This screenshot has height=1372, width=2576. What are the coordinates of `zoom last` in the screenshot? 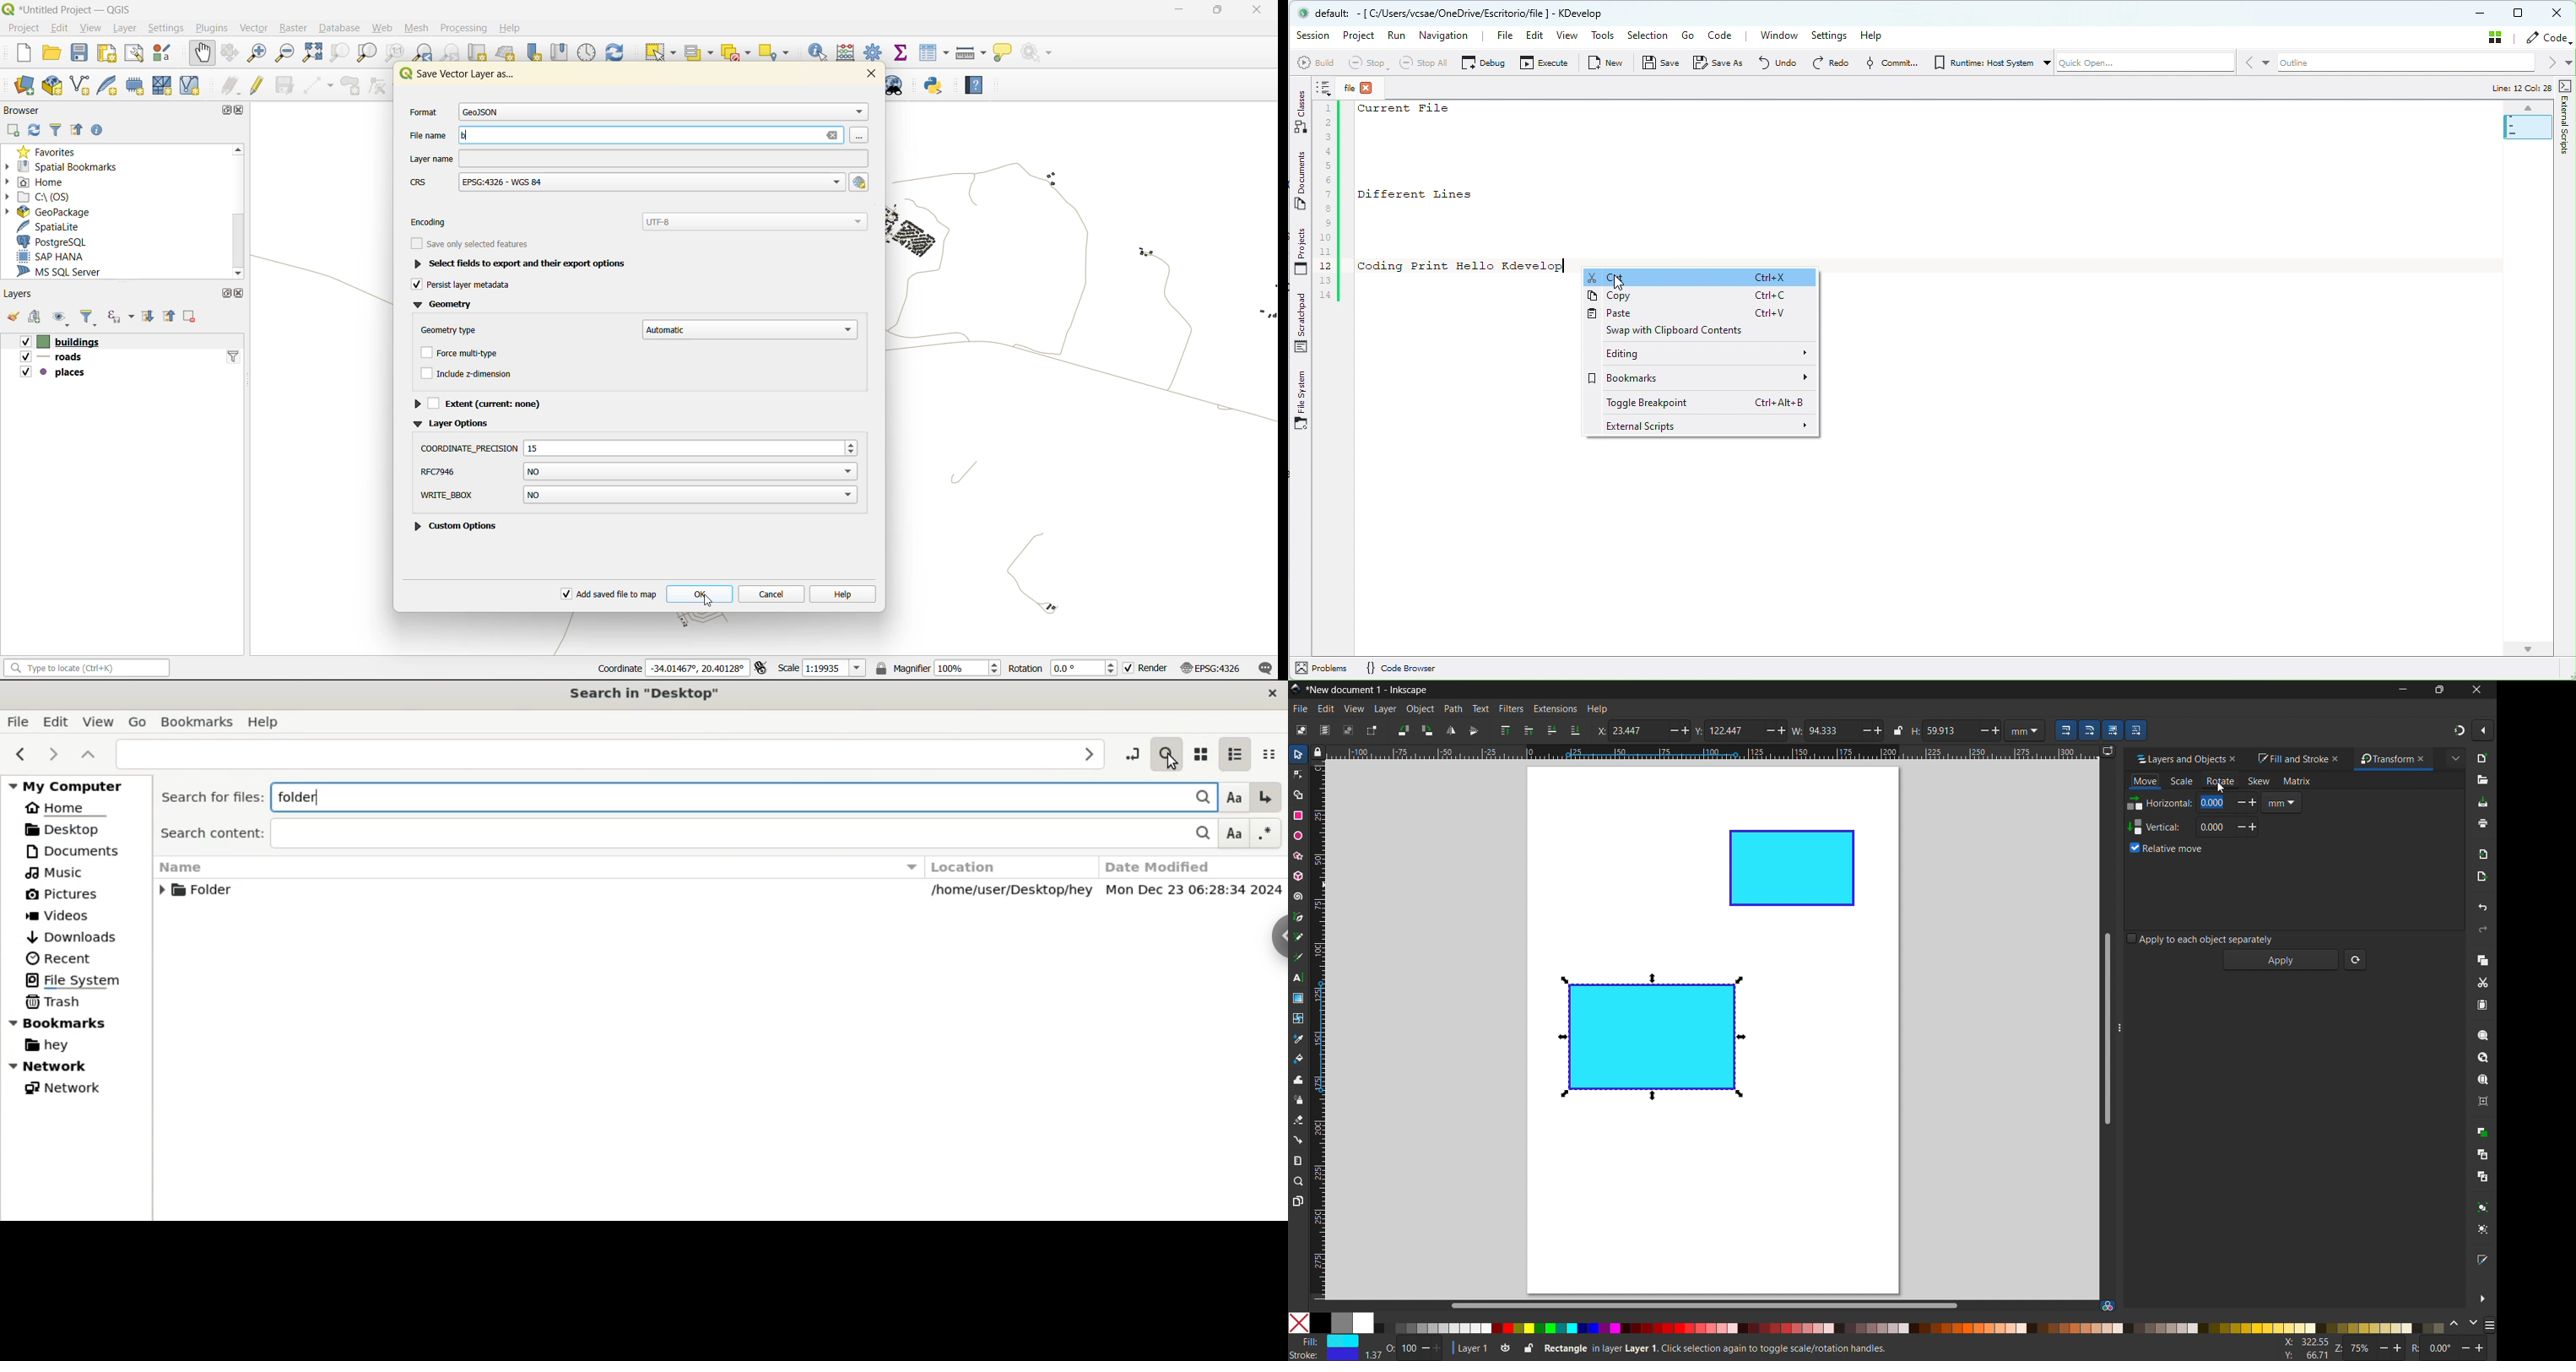 It's located at (425, 51).